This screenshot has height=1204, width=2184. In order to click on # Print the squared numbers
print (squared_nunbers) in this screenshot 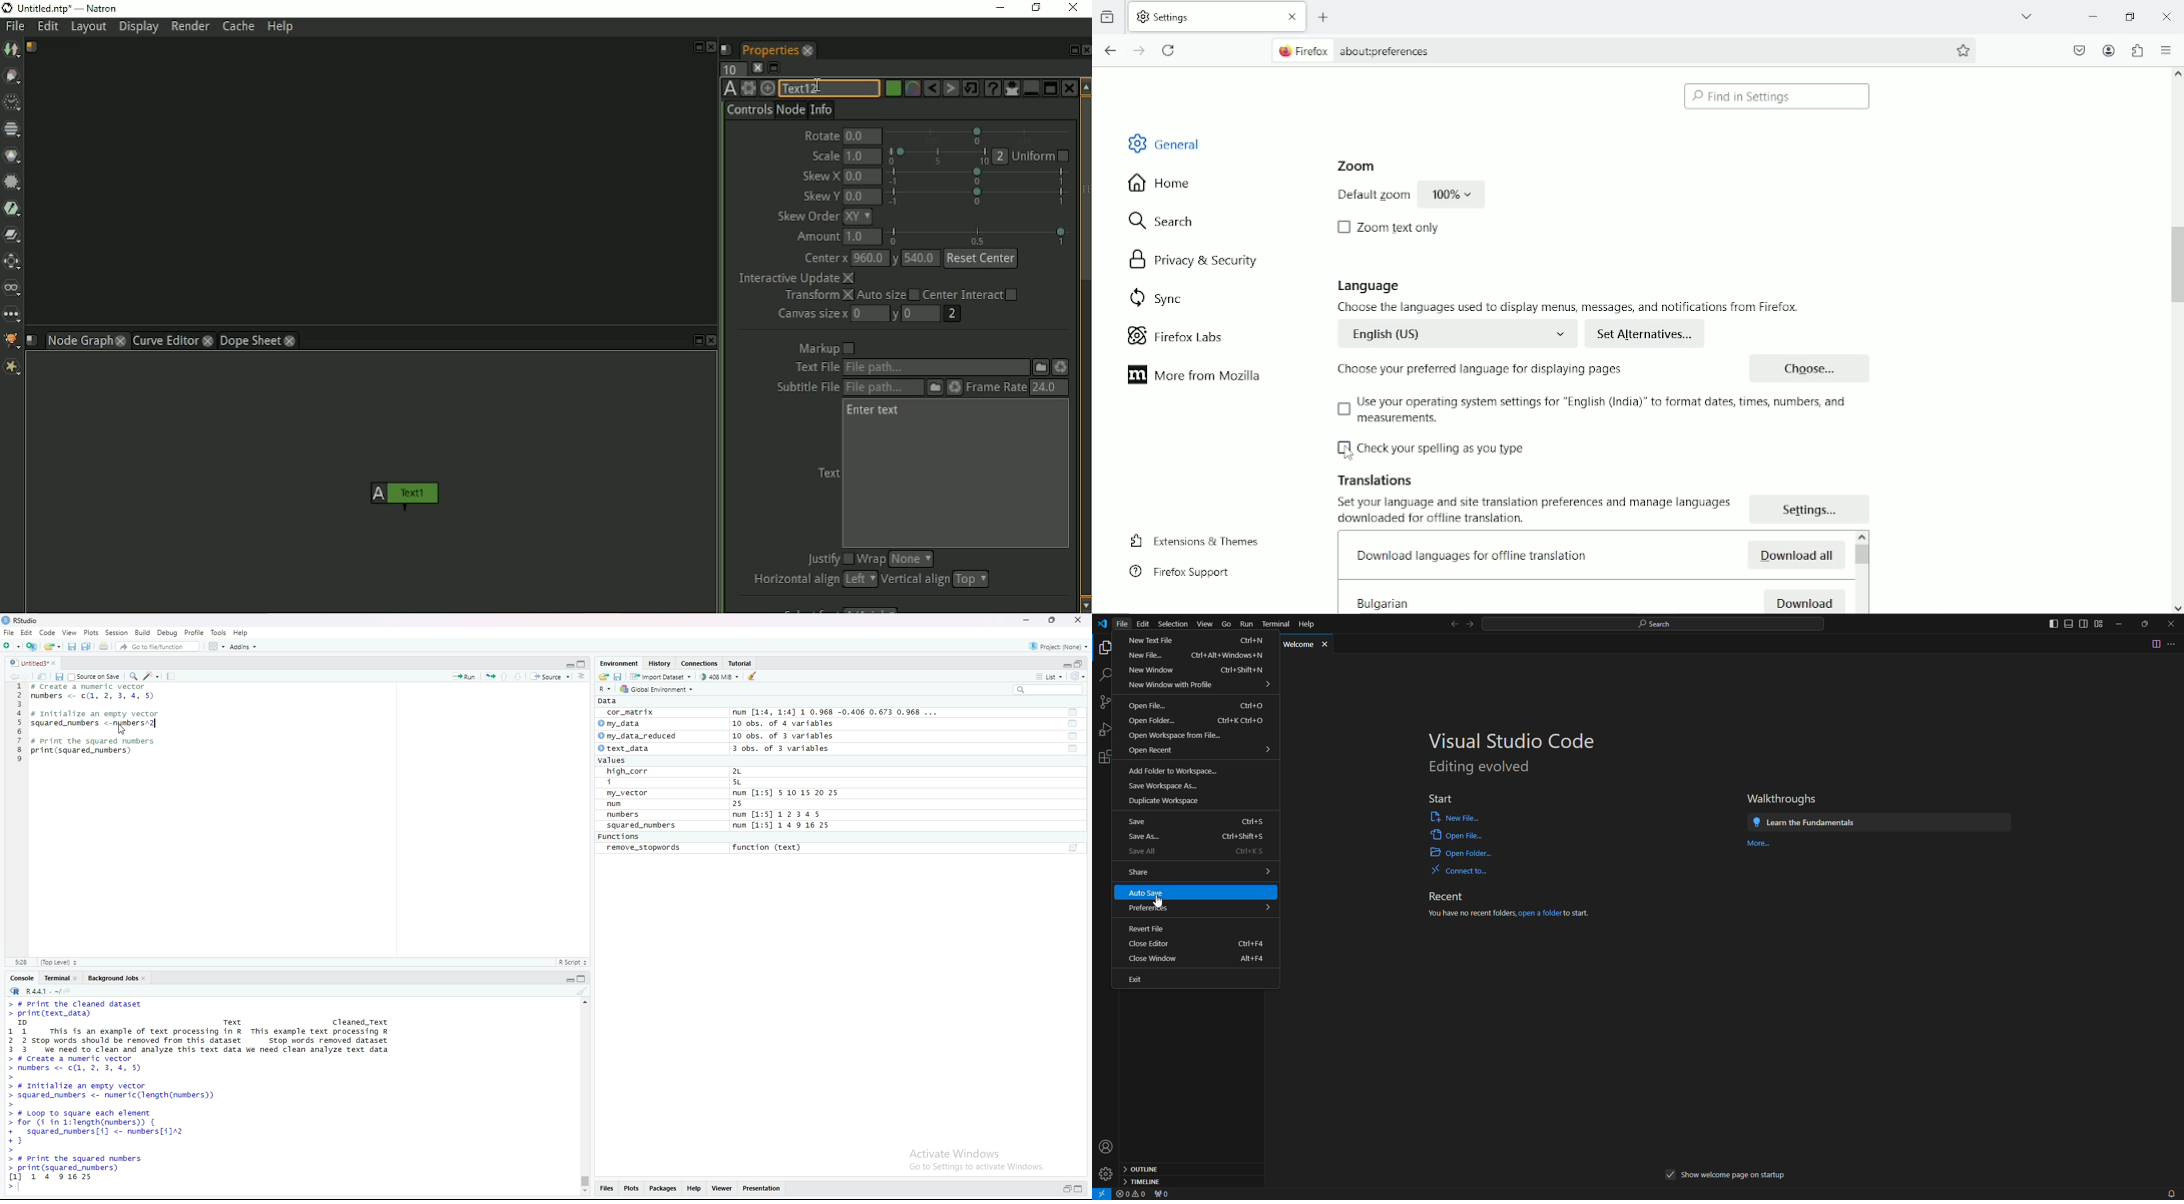, I will do `click(93, 749)`.